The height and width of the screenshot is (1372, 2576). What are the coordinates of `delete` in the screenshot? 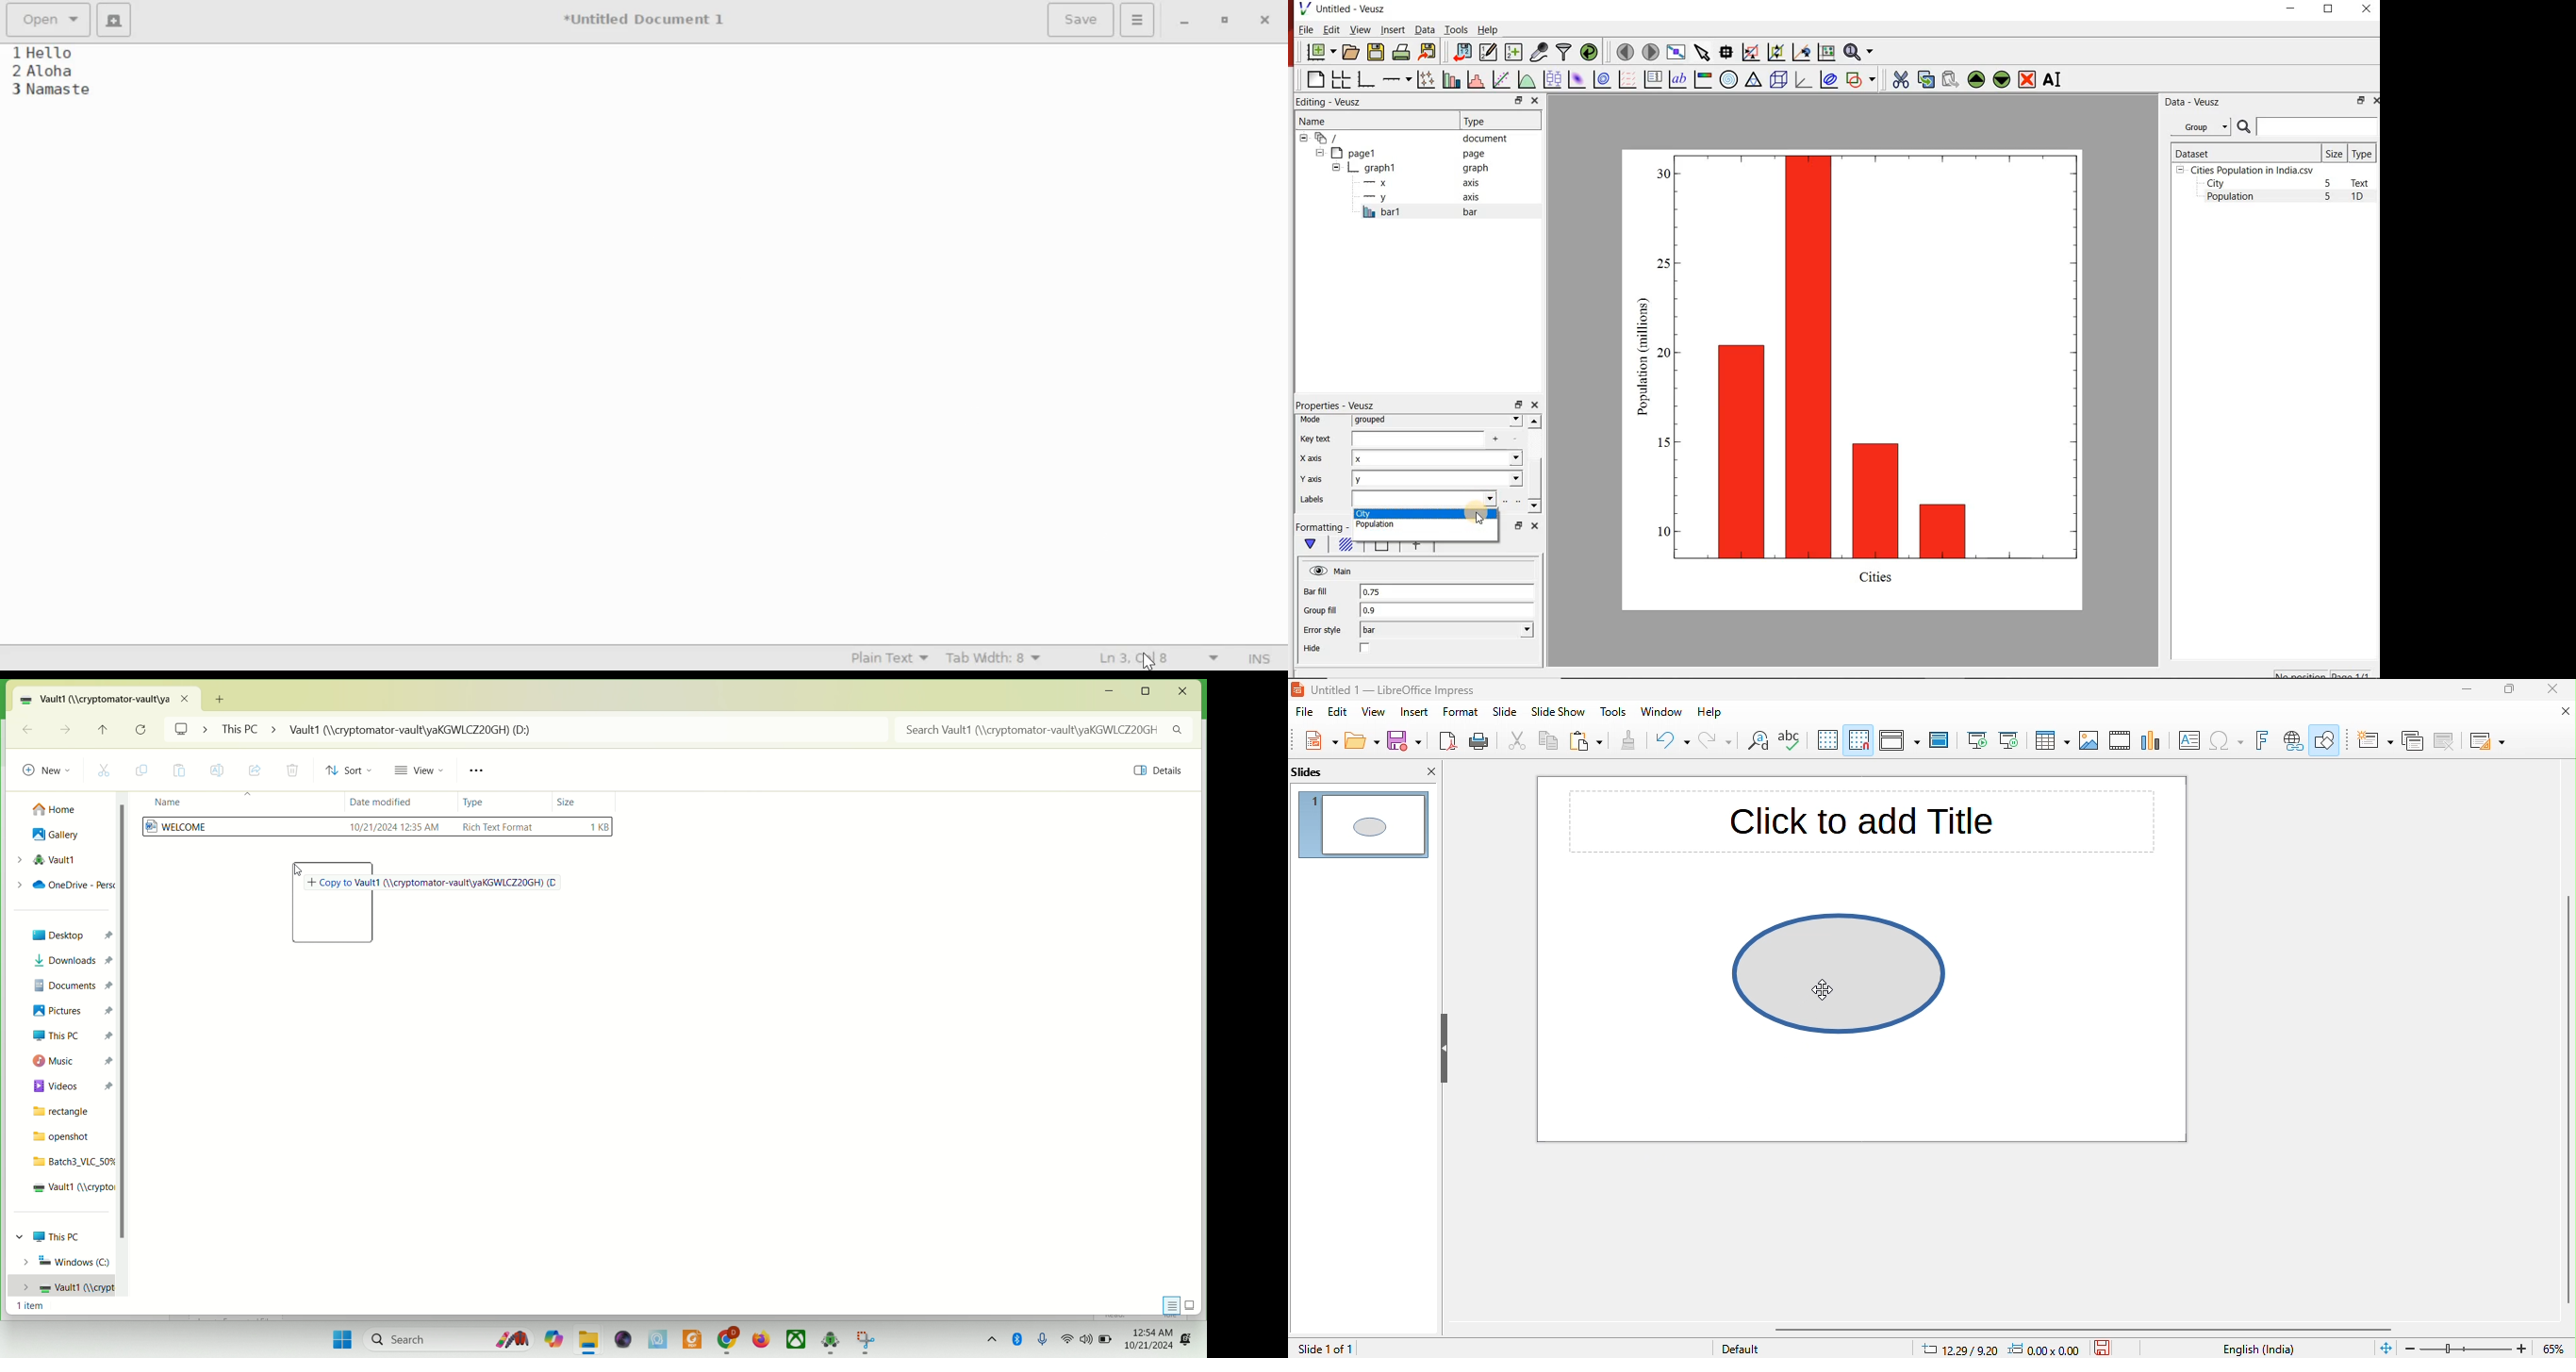 It's located at (292, 771).